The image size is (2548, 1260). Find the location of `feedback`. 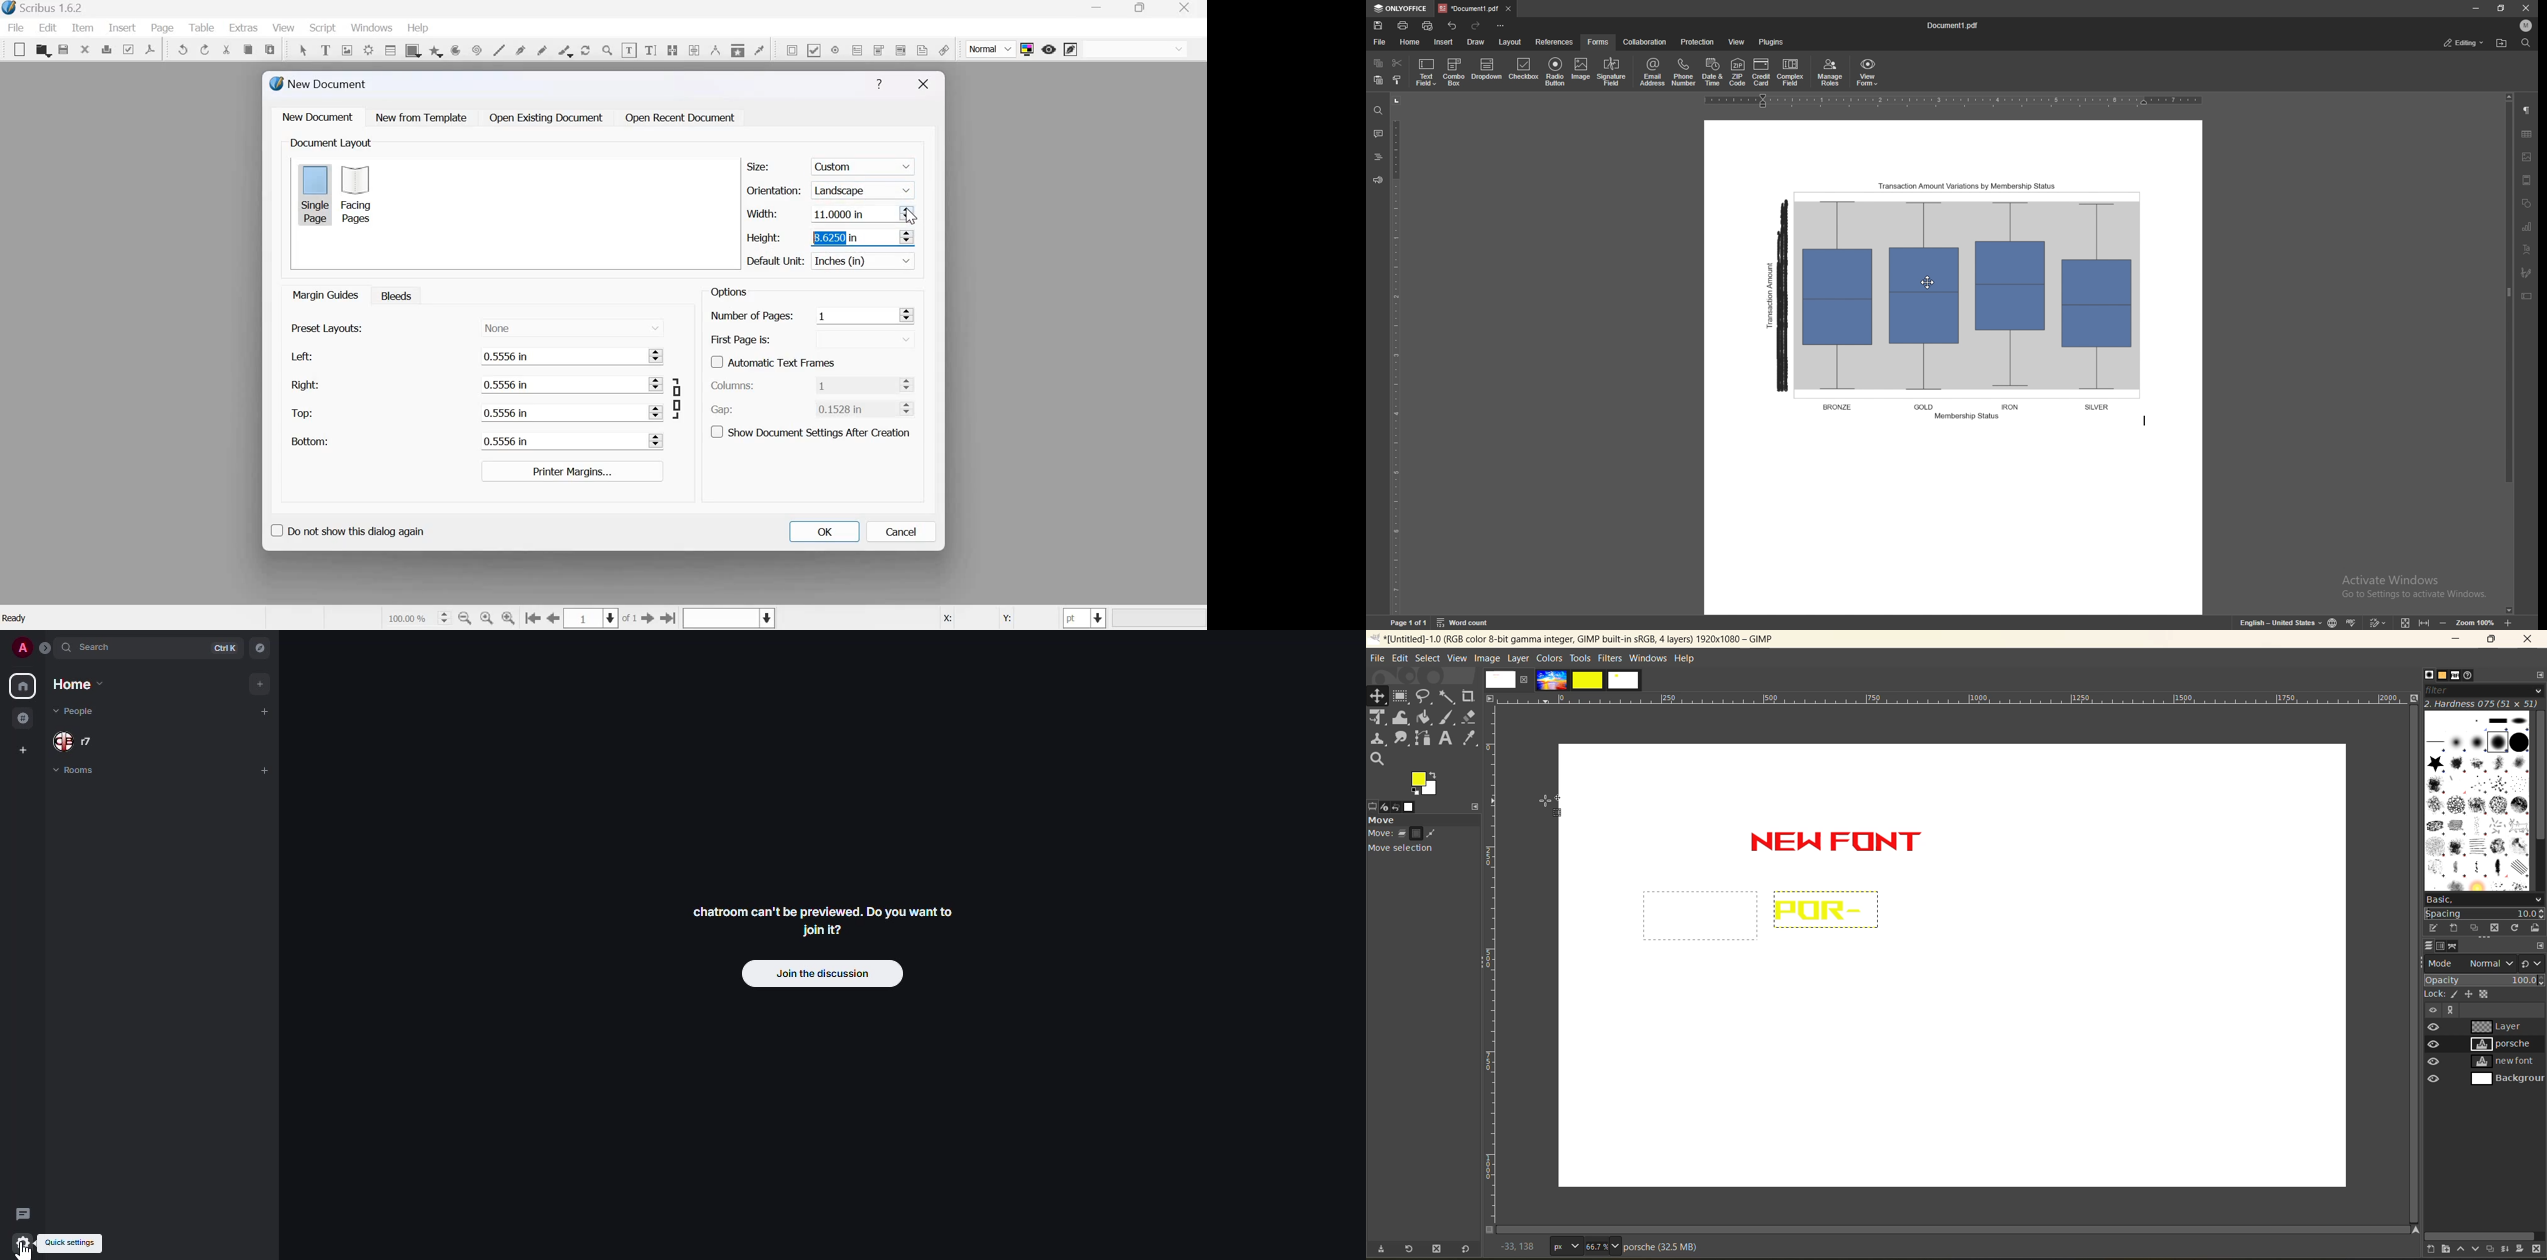

feedback is located at coordinates (1377, 180).